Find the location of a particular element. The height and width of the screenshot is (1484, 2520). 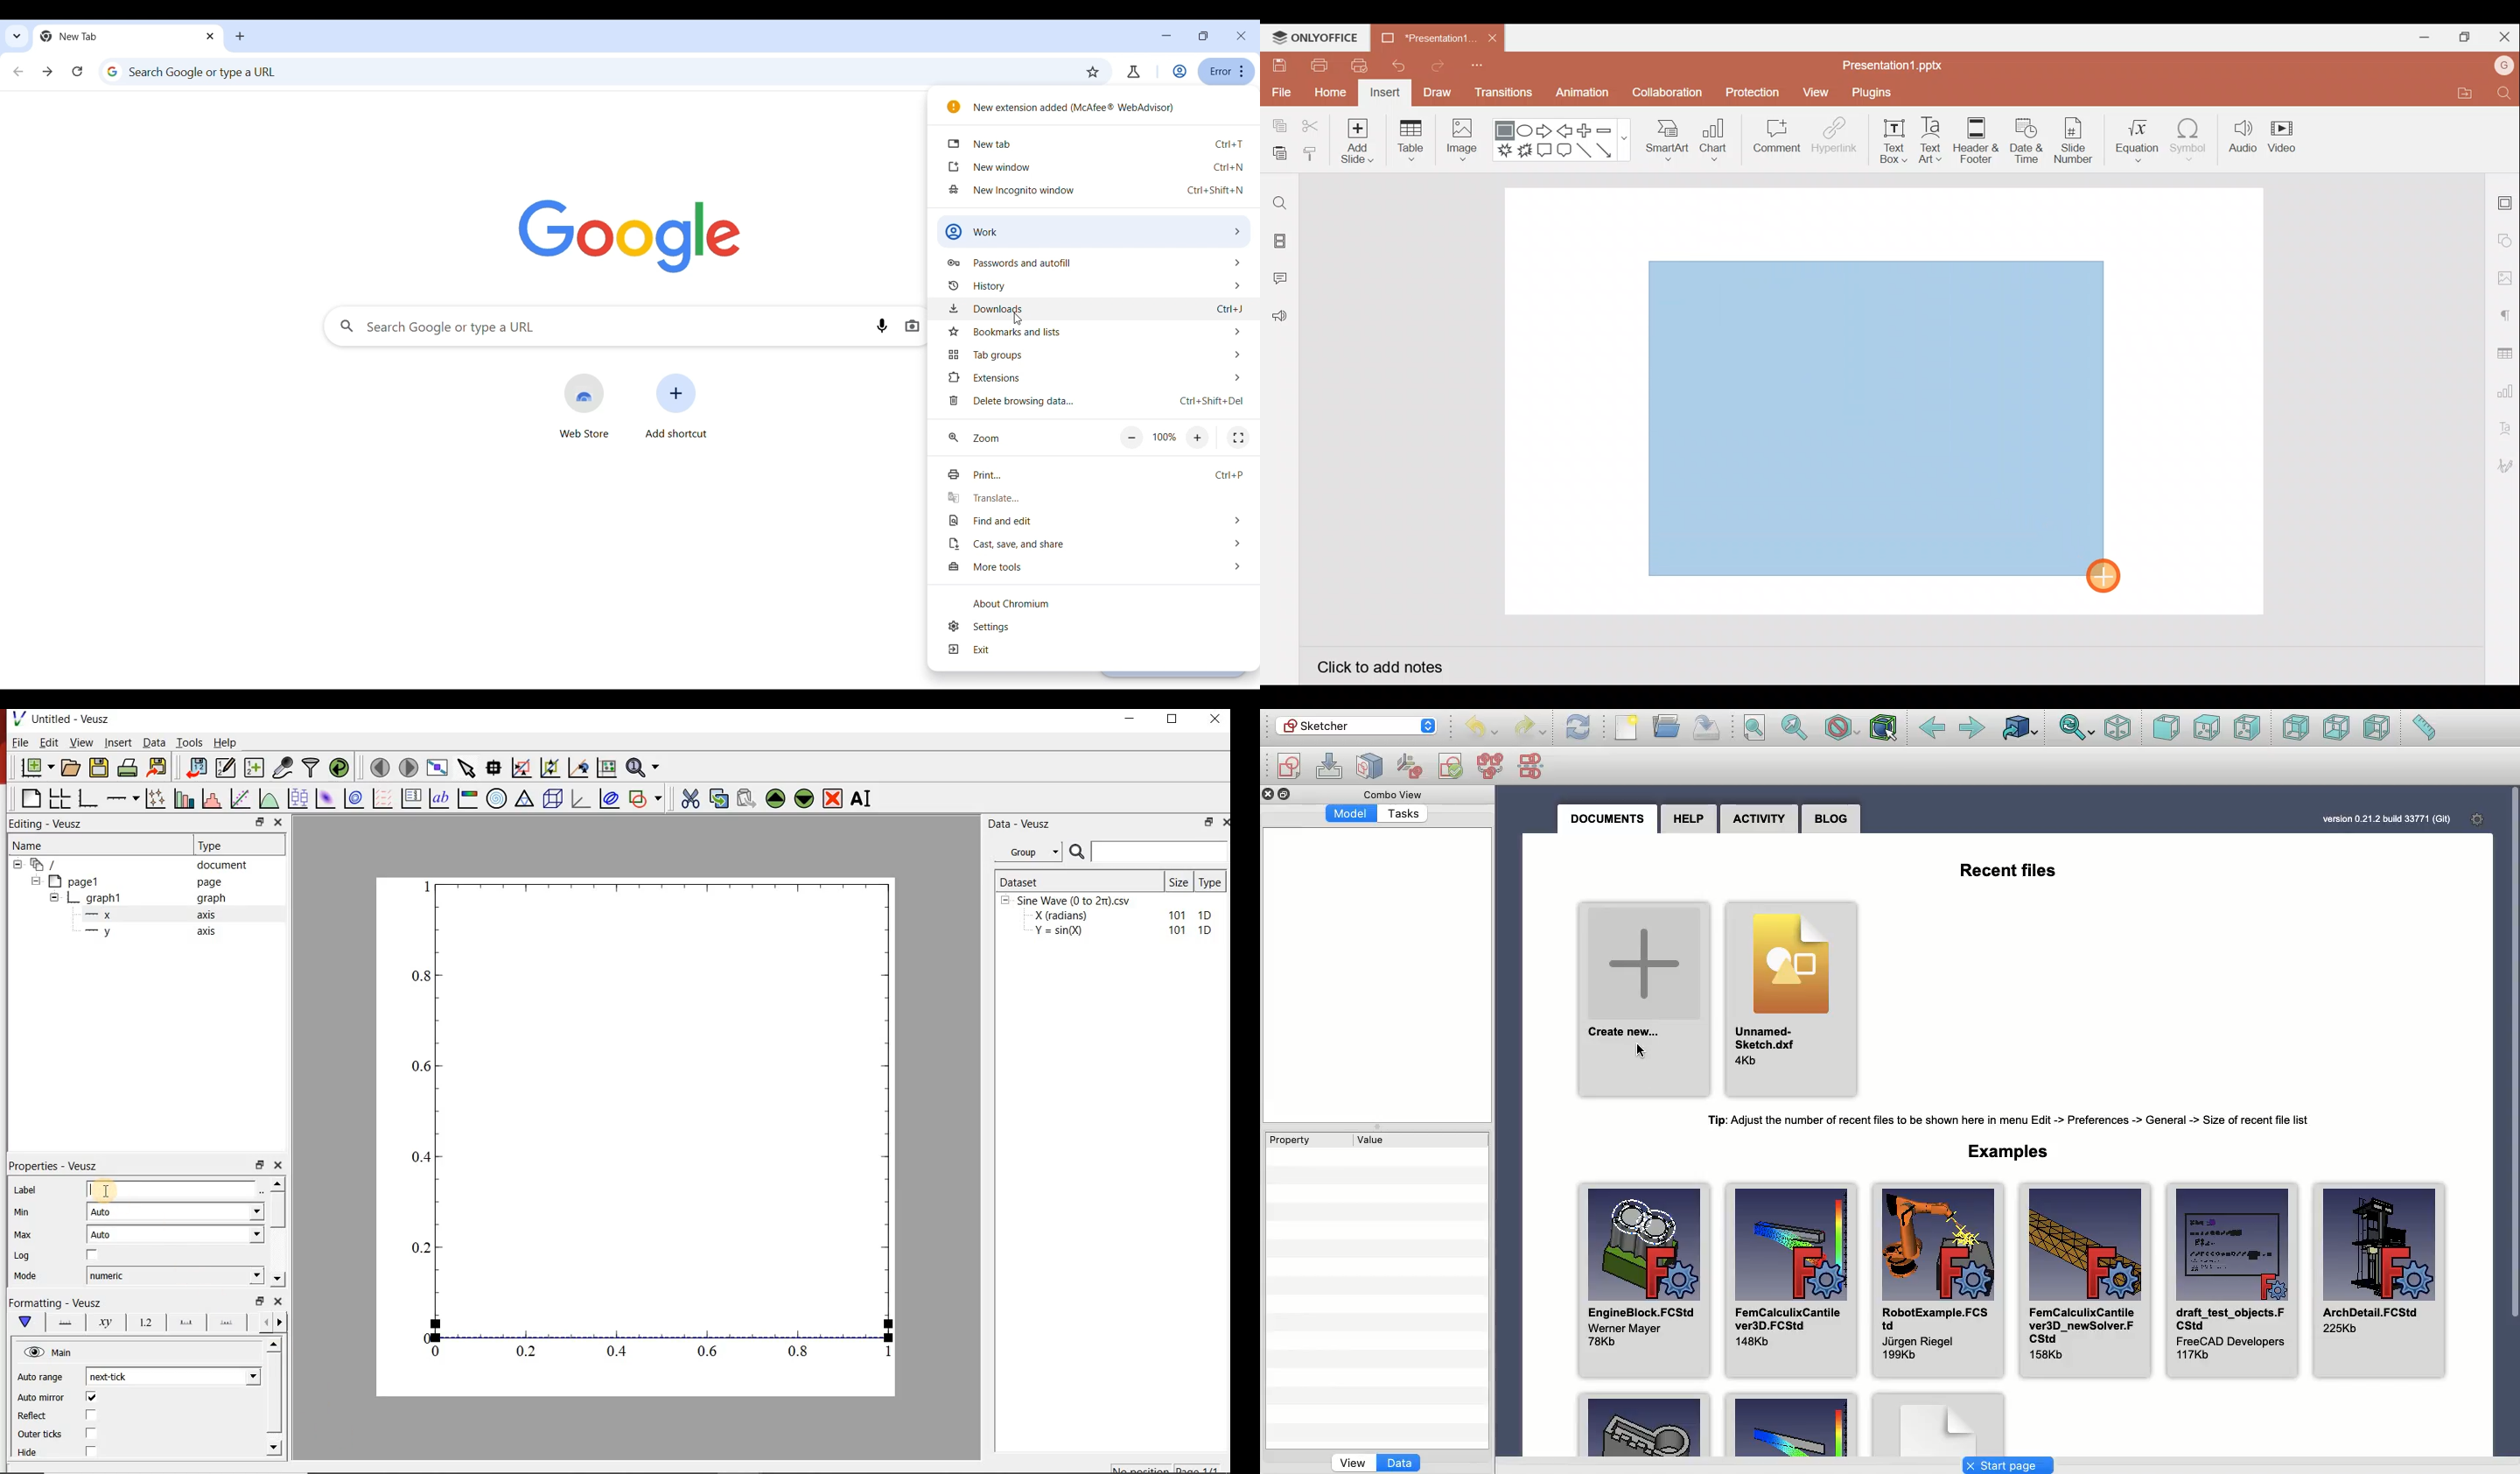

xy is located at coordinates (103, 1322).